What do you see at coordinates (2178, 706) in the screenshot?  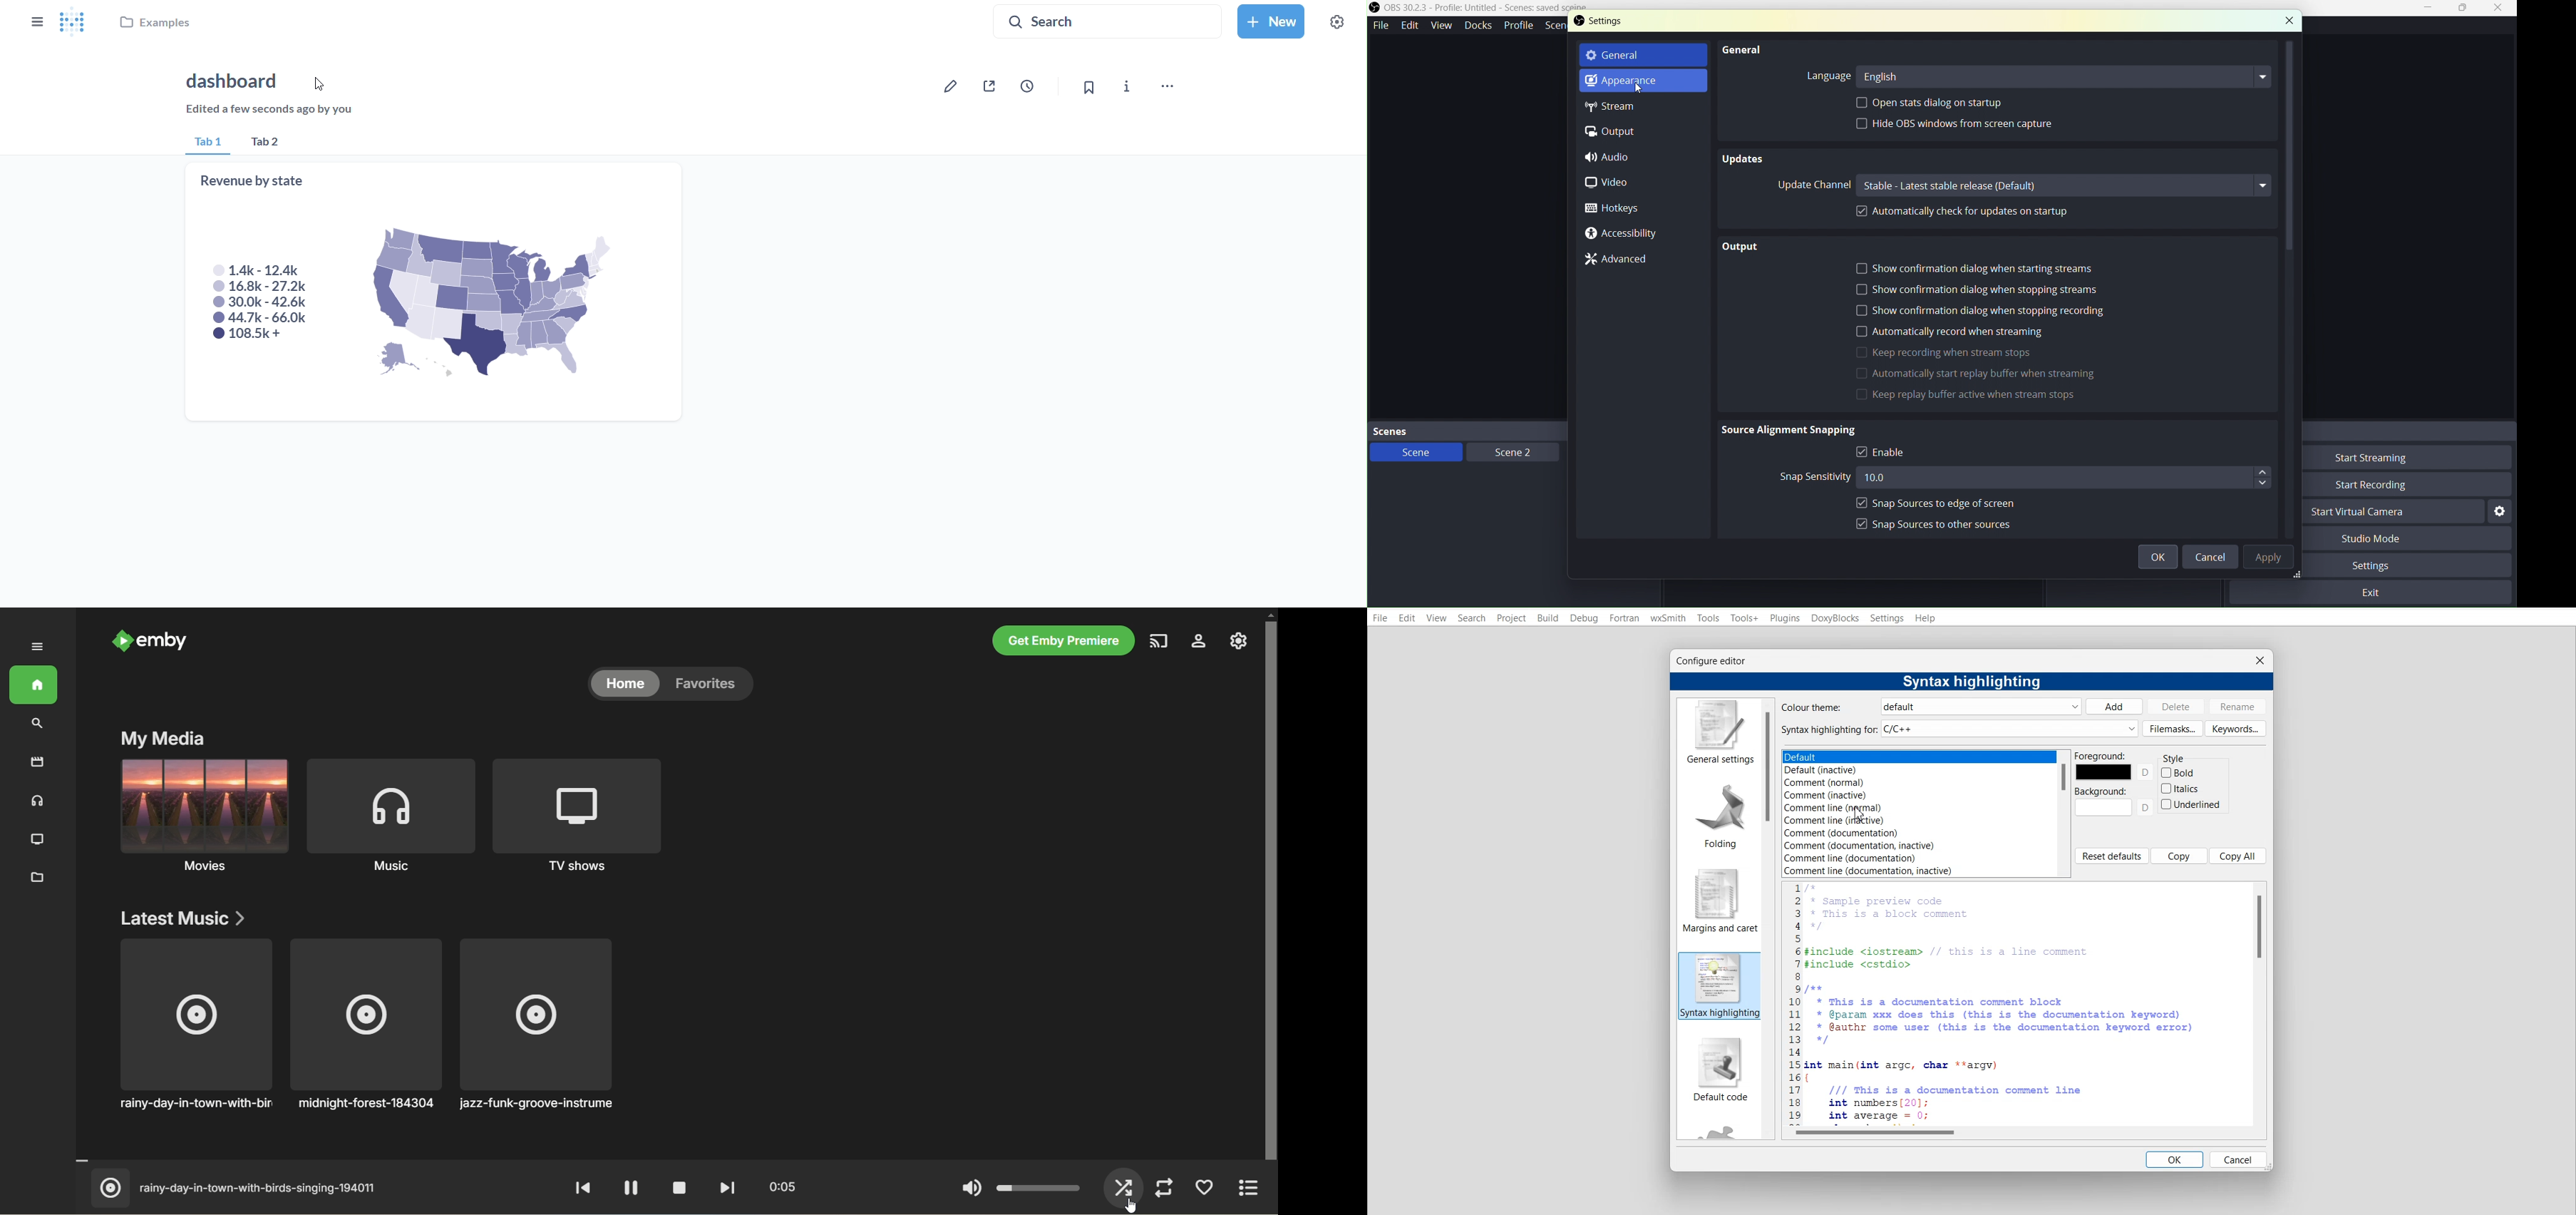 I see `Delete` at bounding box center [2178, 706].